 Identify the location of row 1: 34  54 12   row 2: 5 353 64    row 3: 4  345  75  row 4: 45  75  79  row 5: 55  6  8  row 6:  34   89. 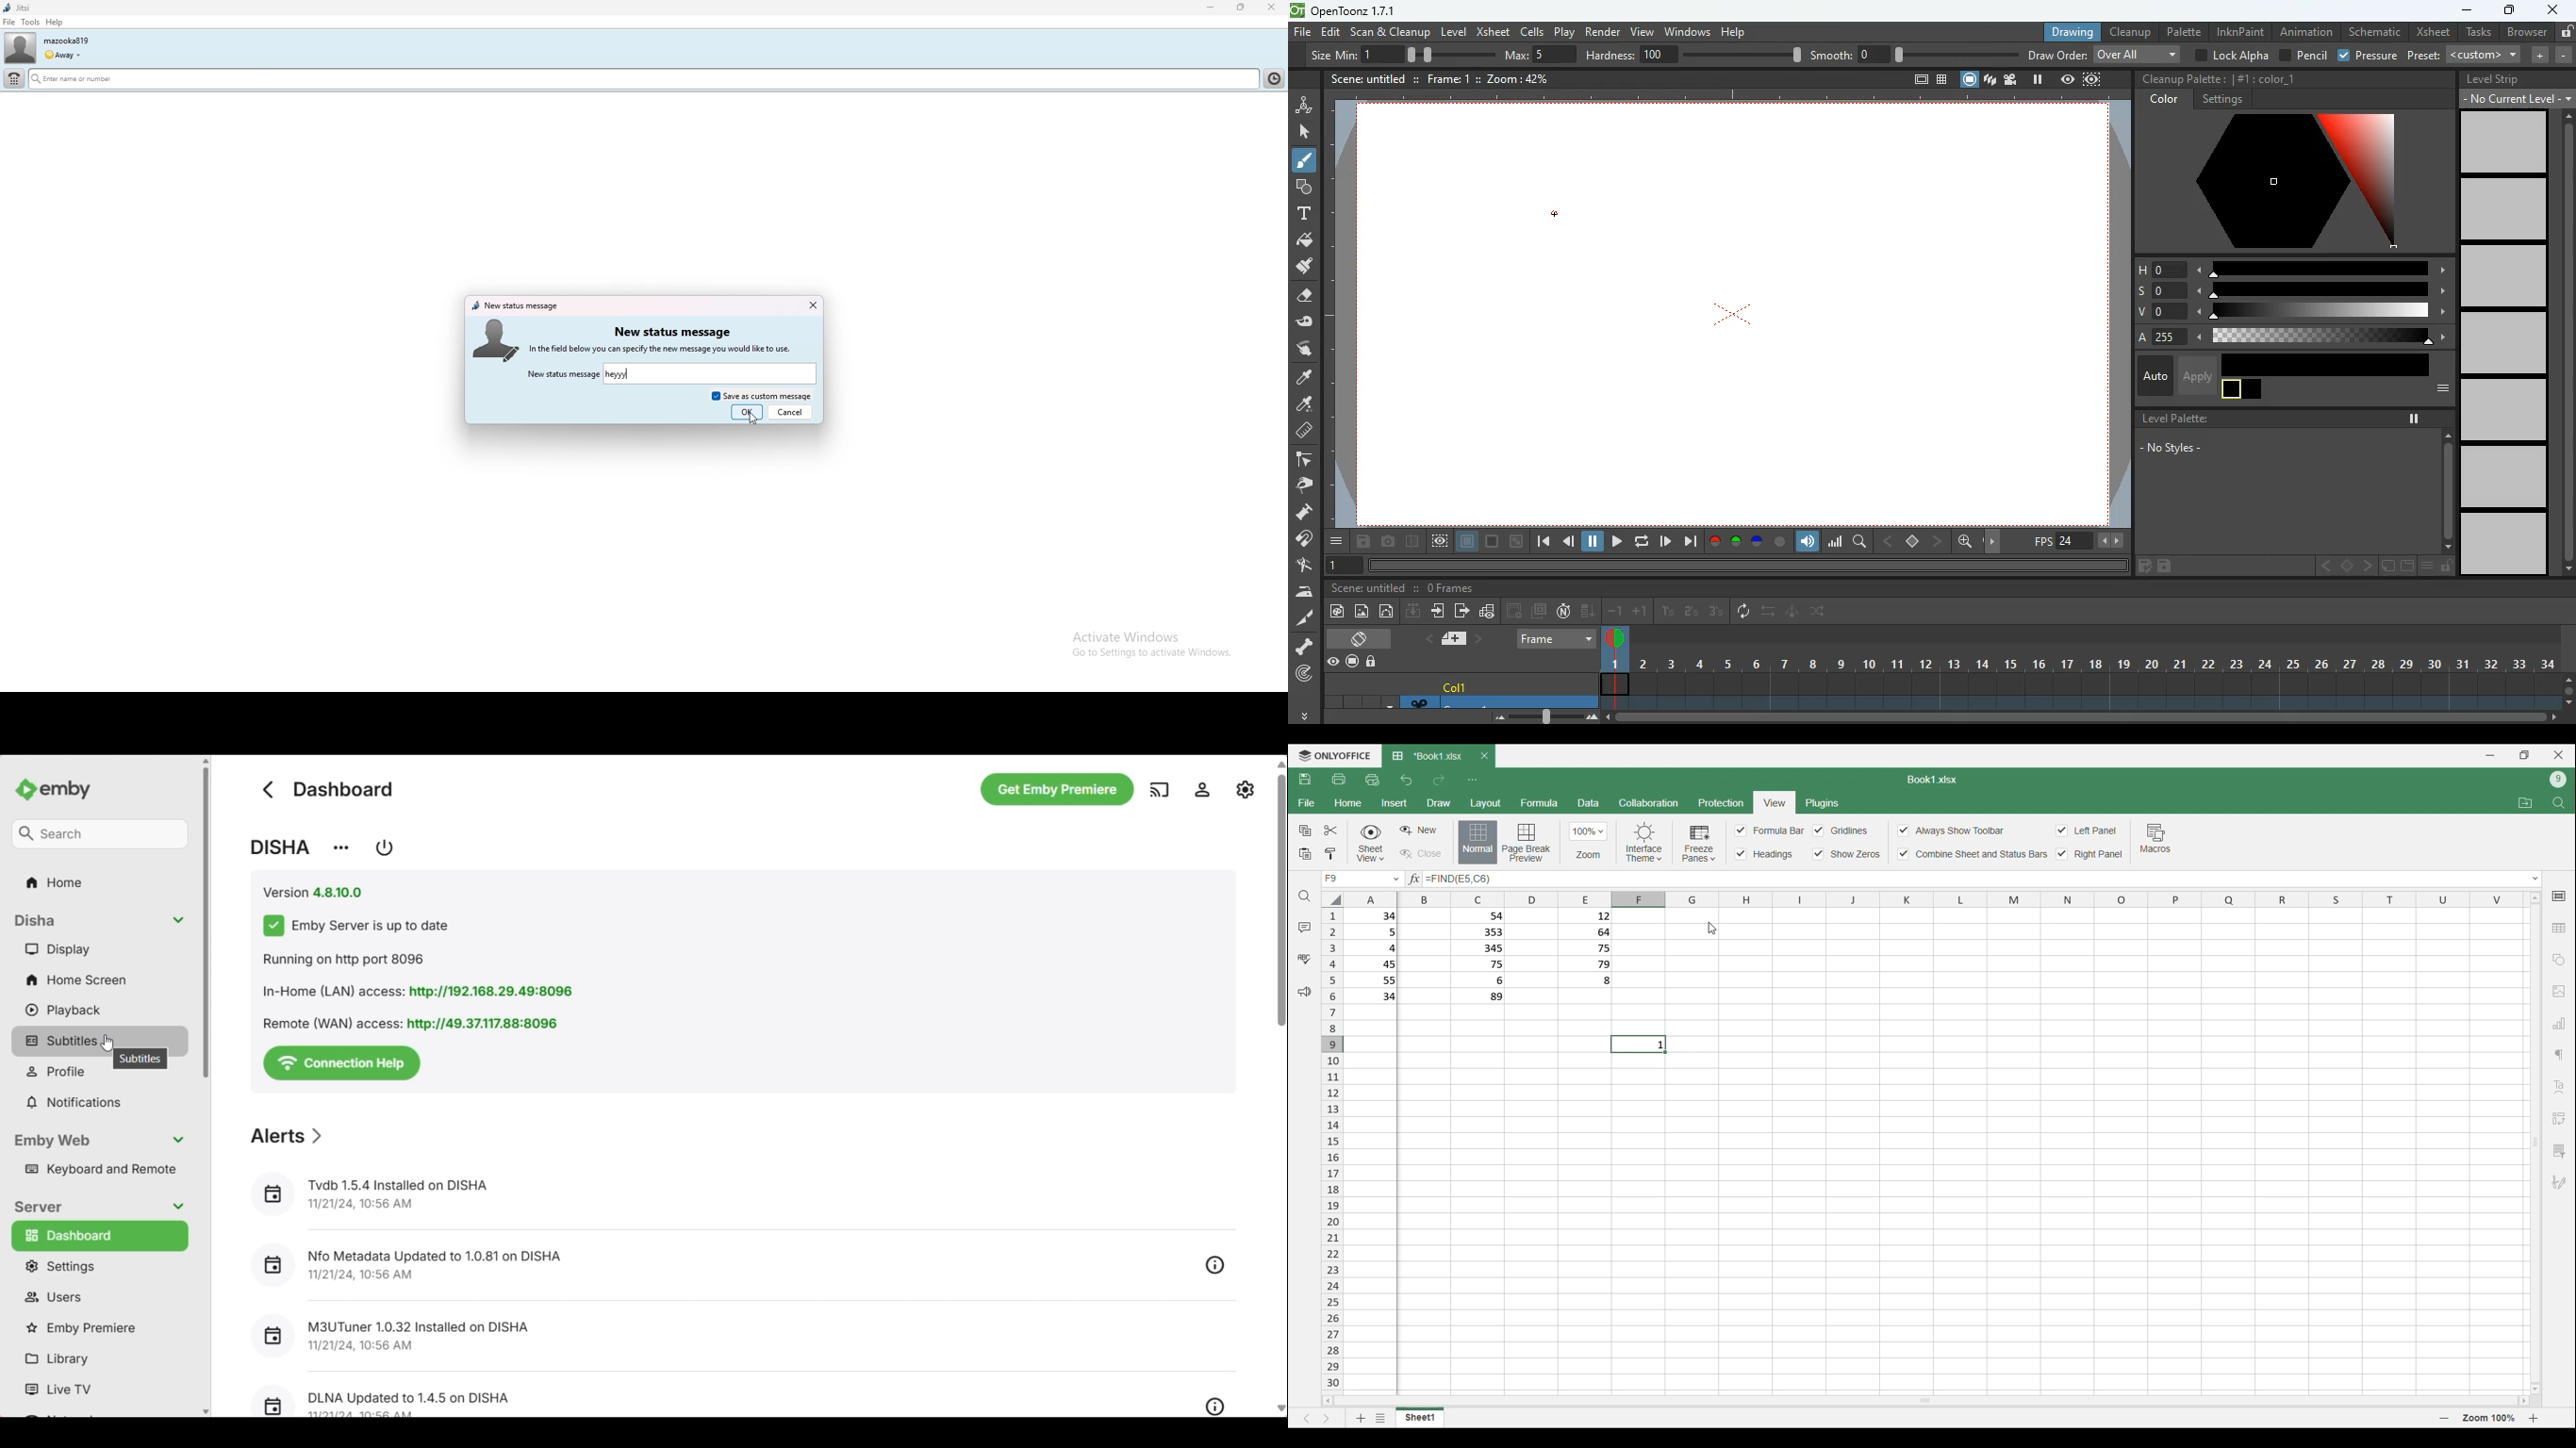
(1495, 961).